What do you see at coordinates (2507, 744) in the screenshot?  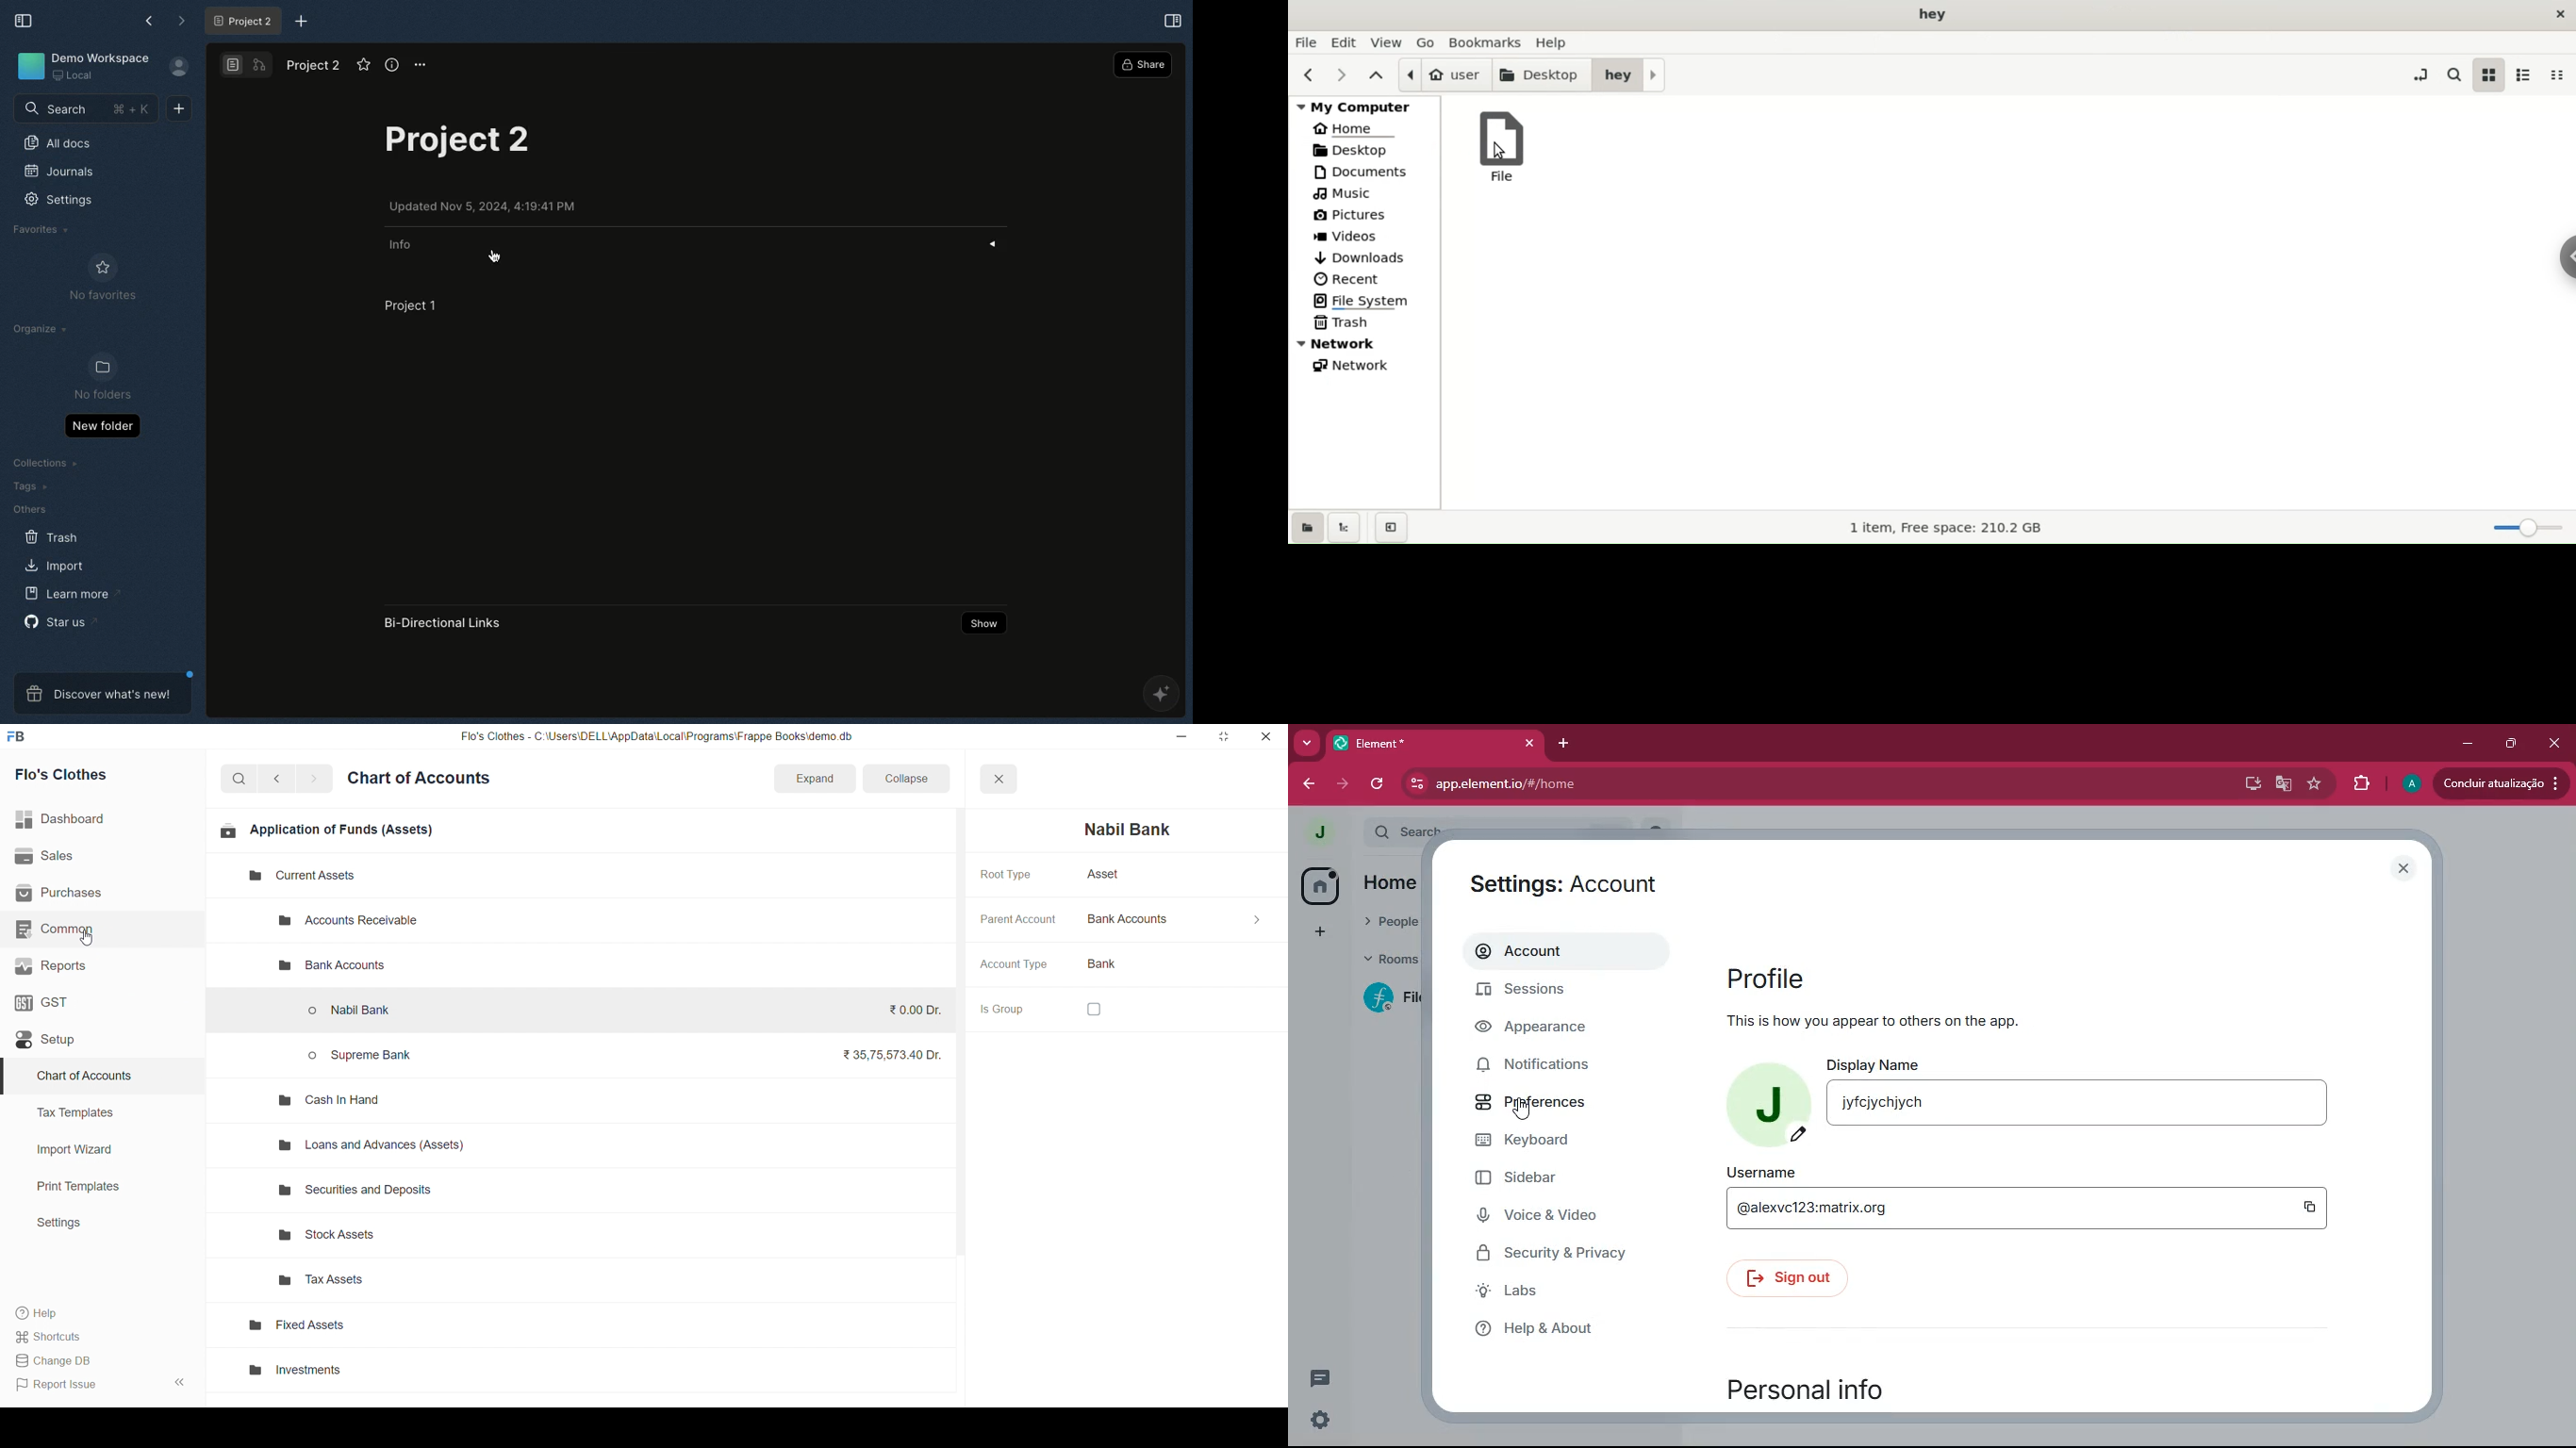 I see `maximize` at bounding box center [2507, 744].